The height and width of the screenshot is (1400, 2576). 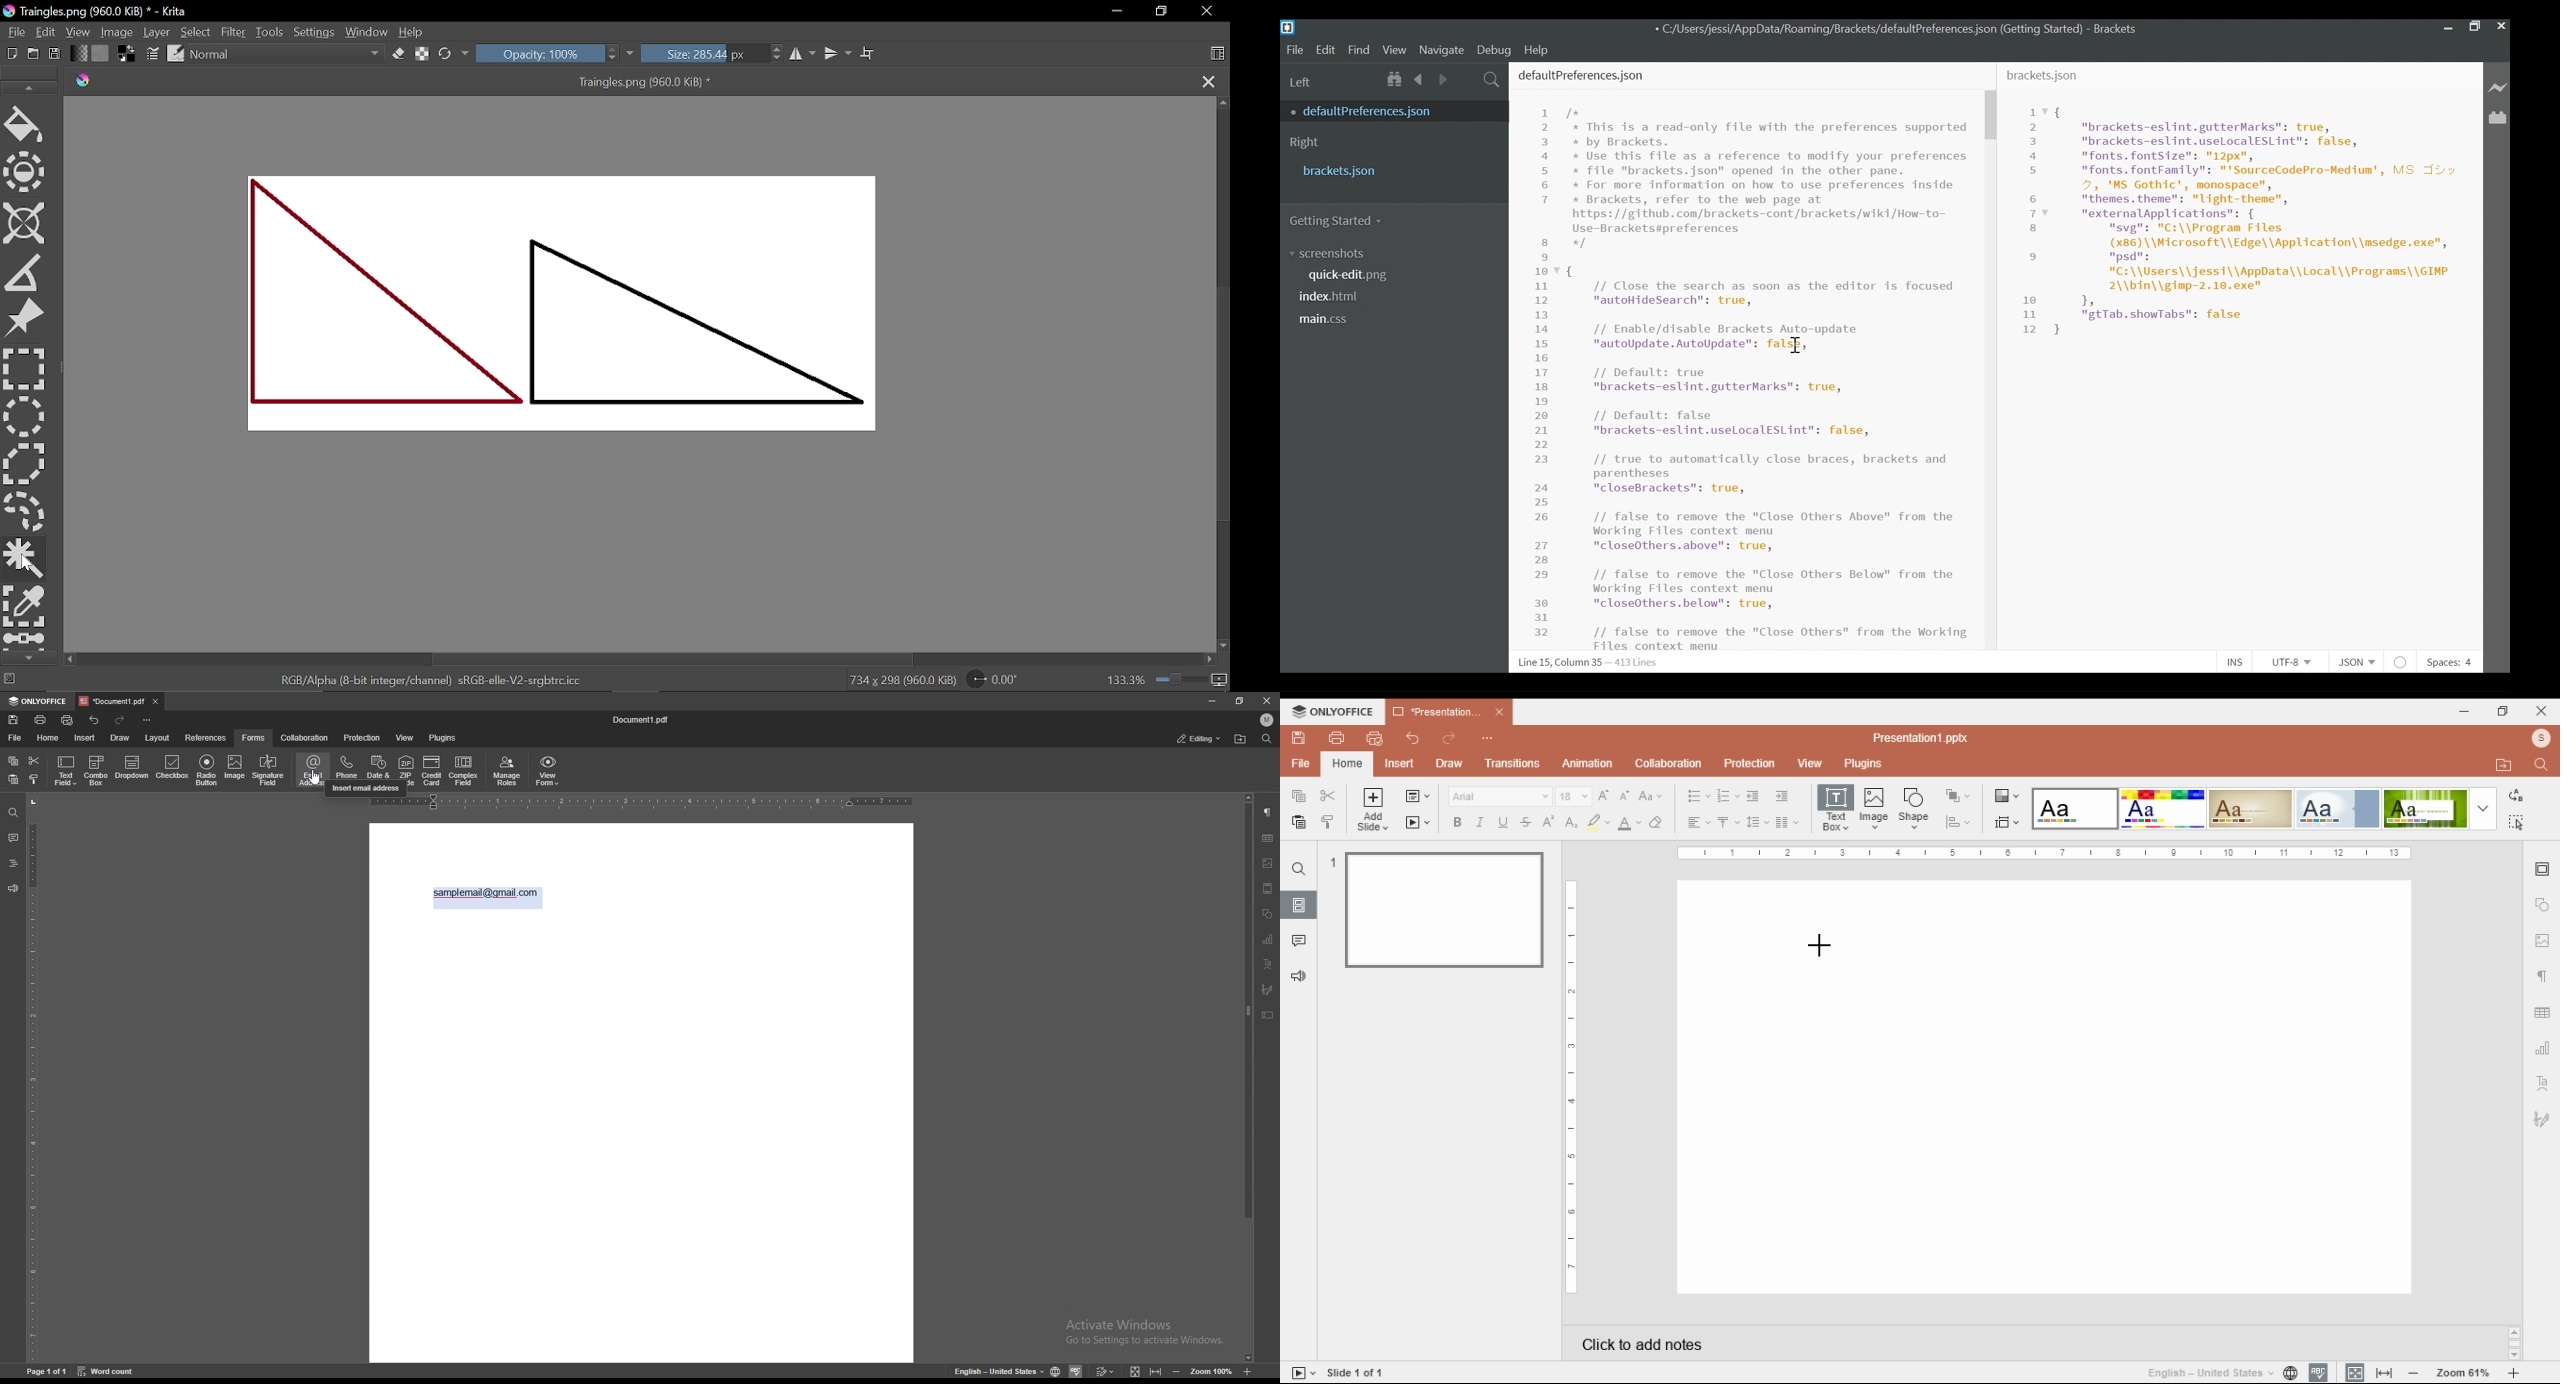 I want to click on change case, so click(x=1650, y=796).